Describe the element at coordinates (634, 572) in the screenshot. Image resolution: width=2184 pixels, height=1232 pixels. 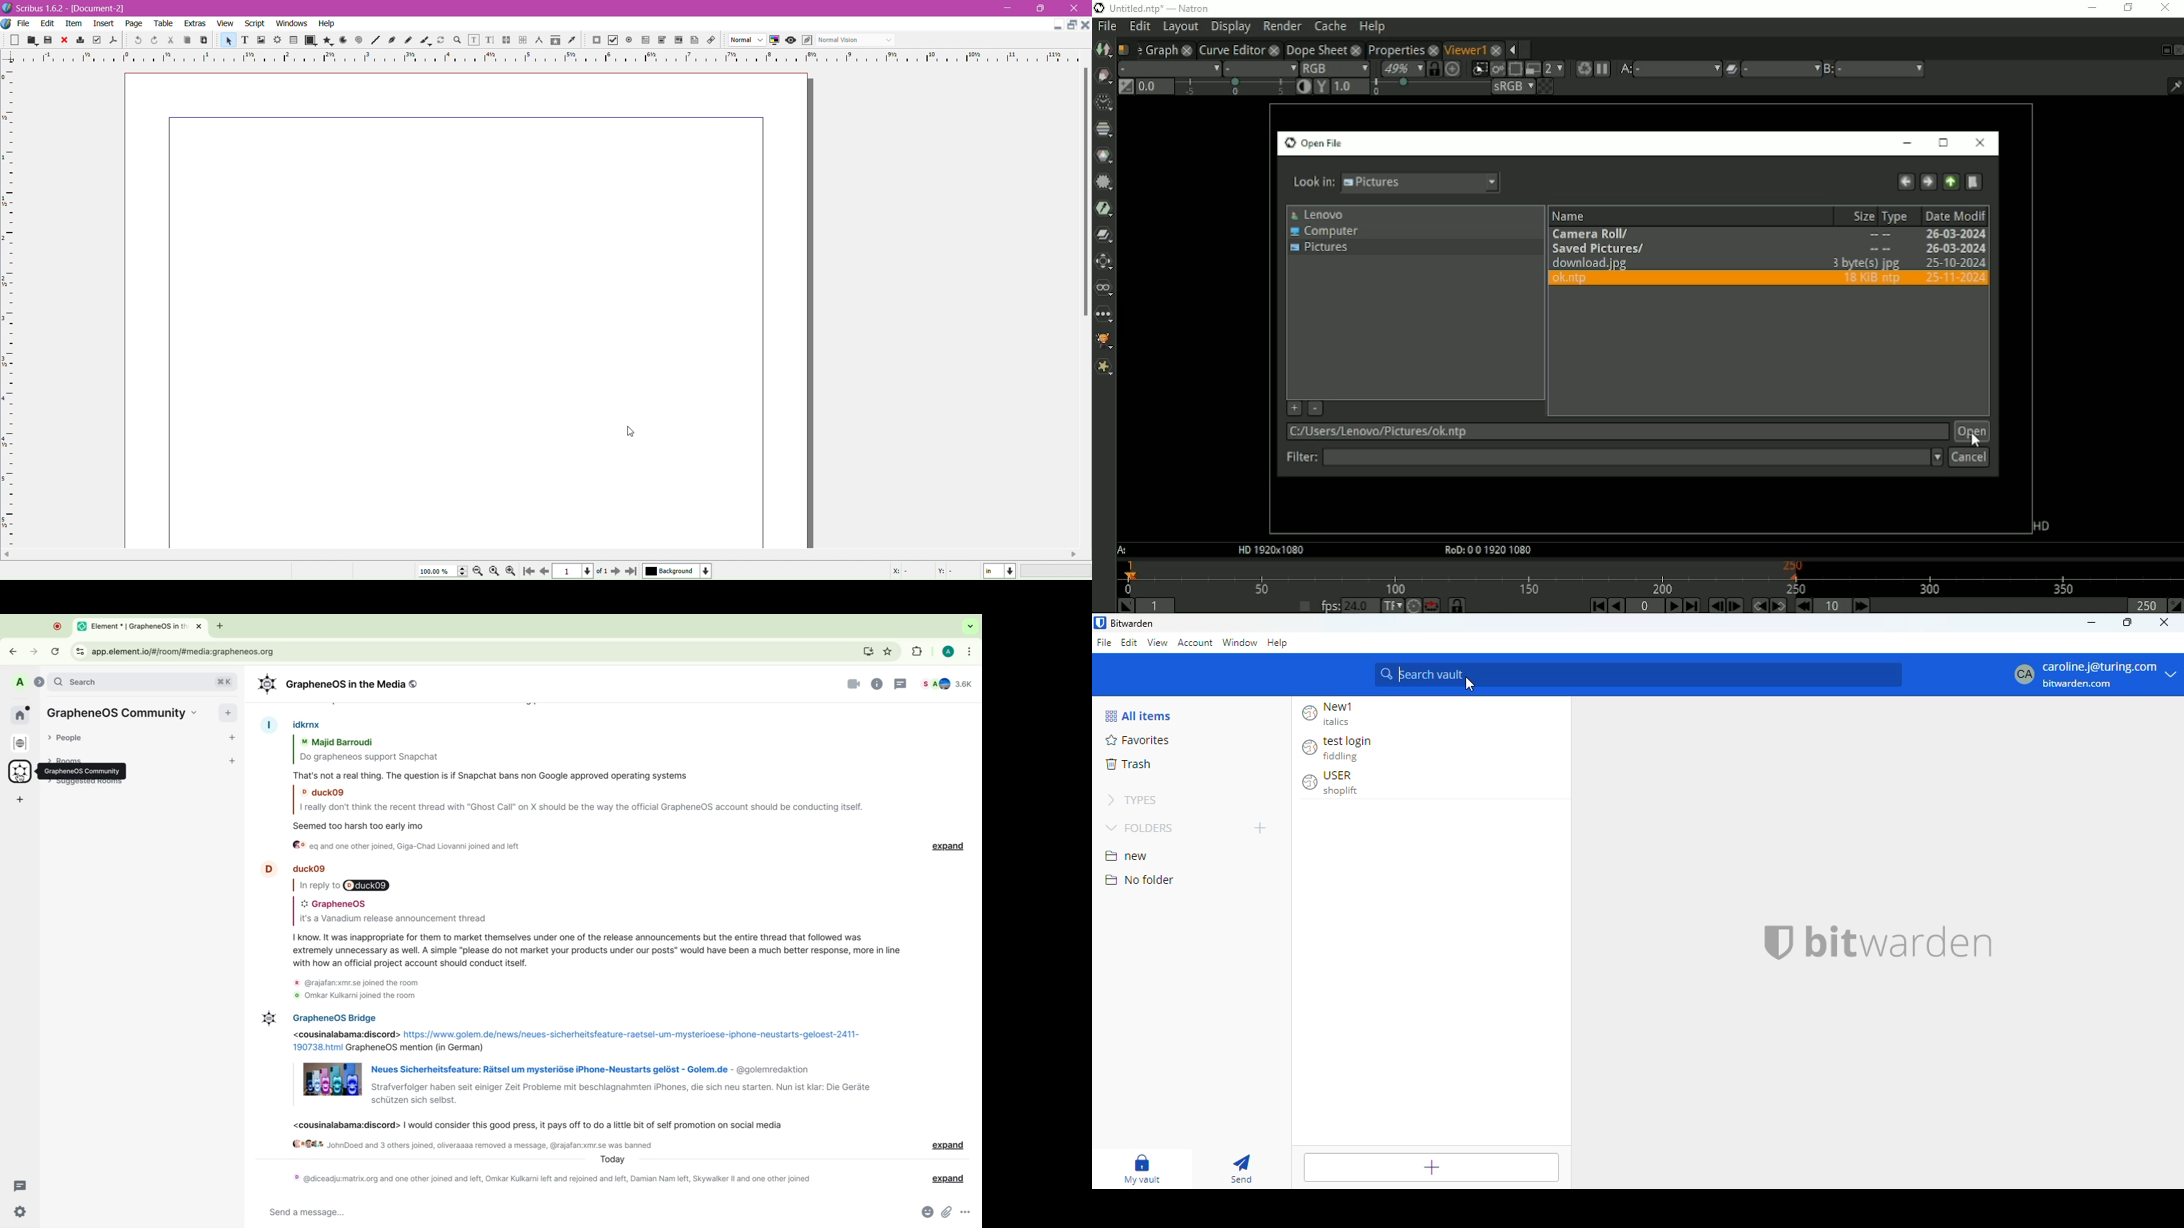
I see `end` at that location.